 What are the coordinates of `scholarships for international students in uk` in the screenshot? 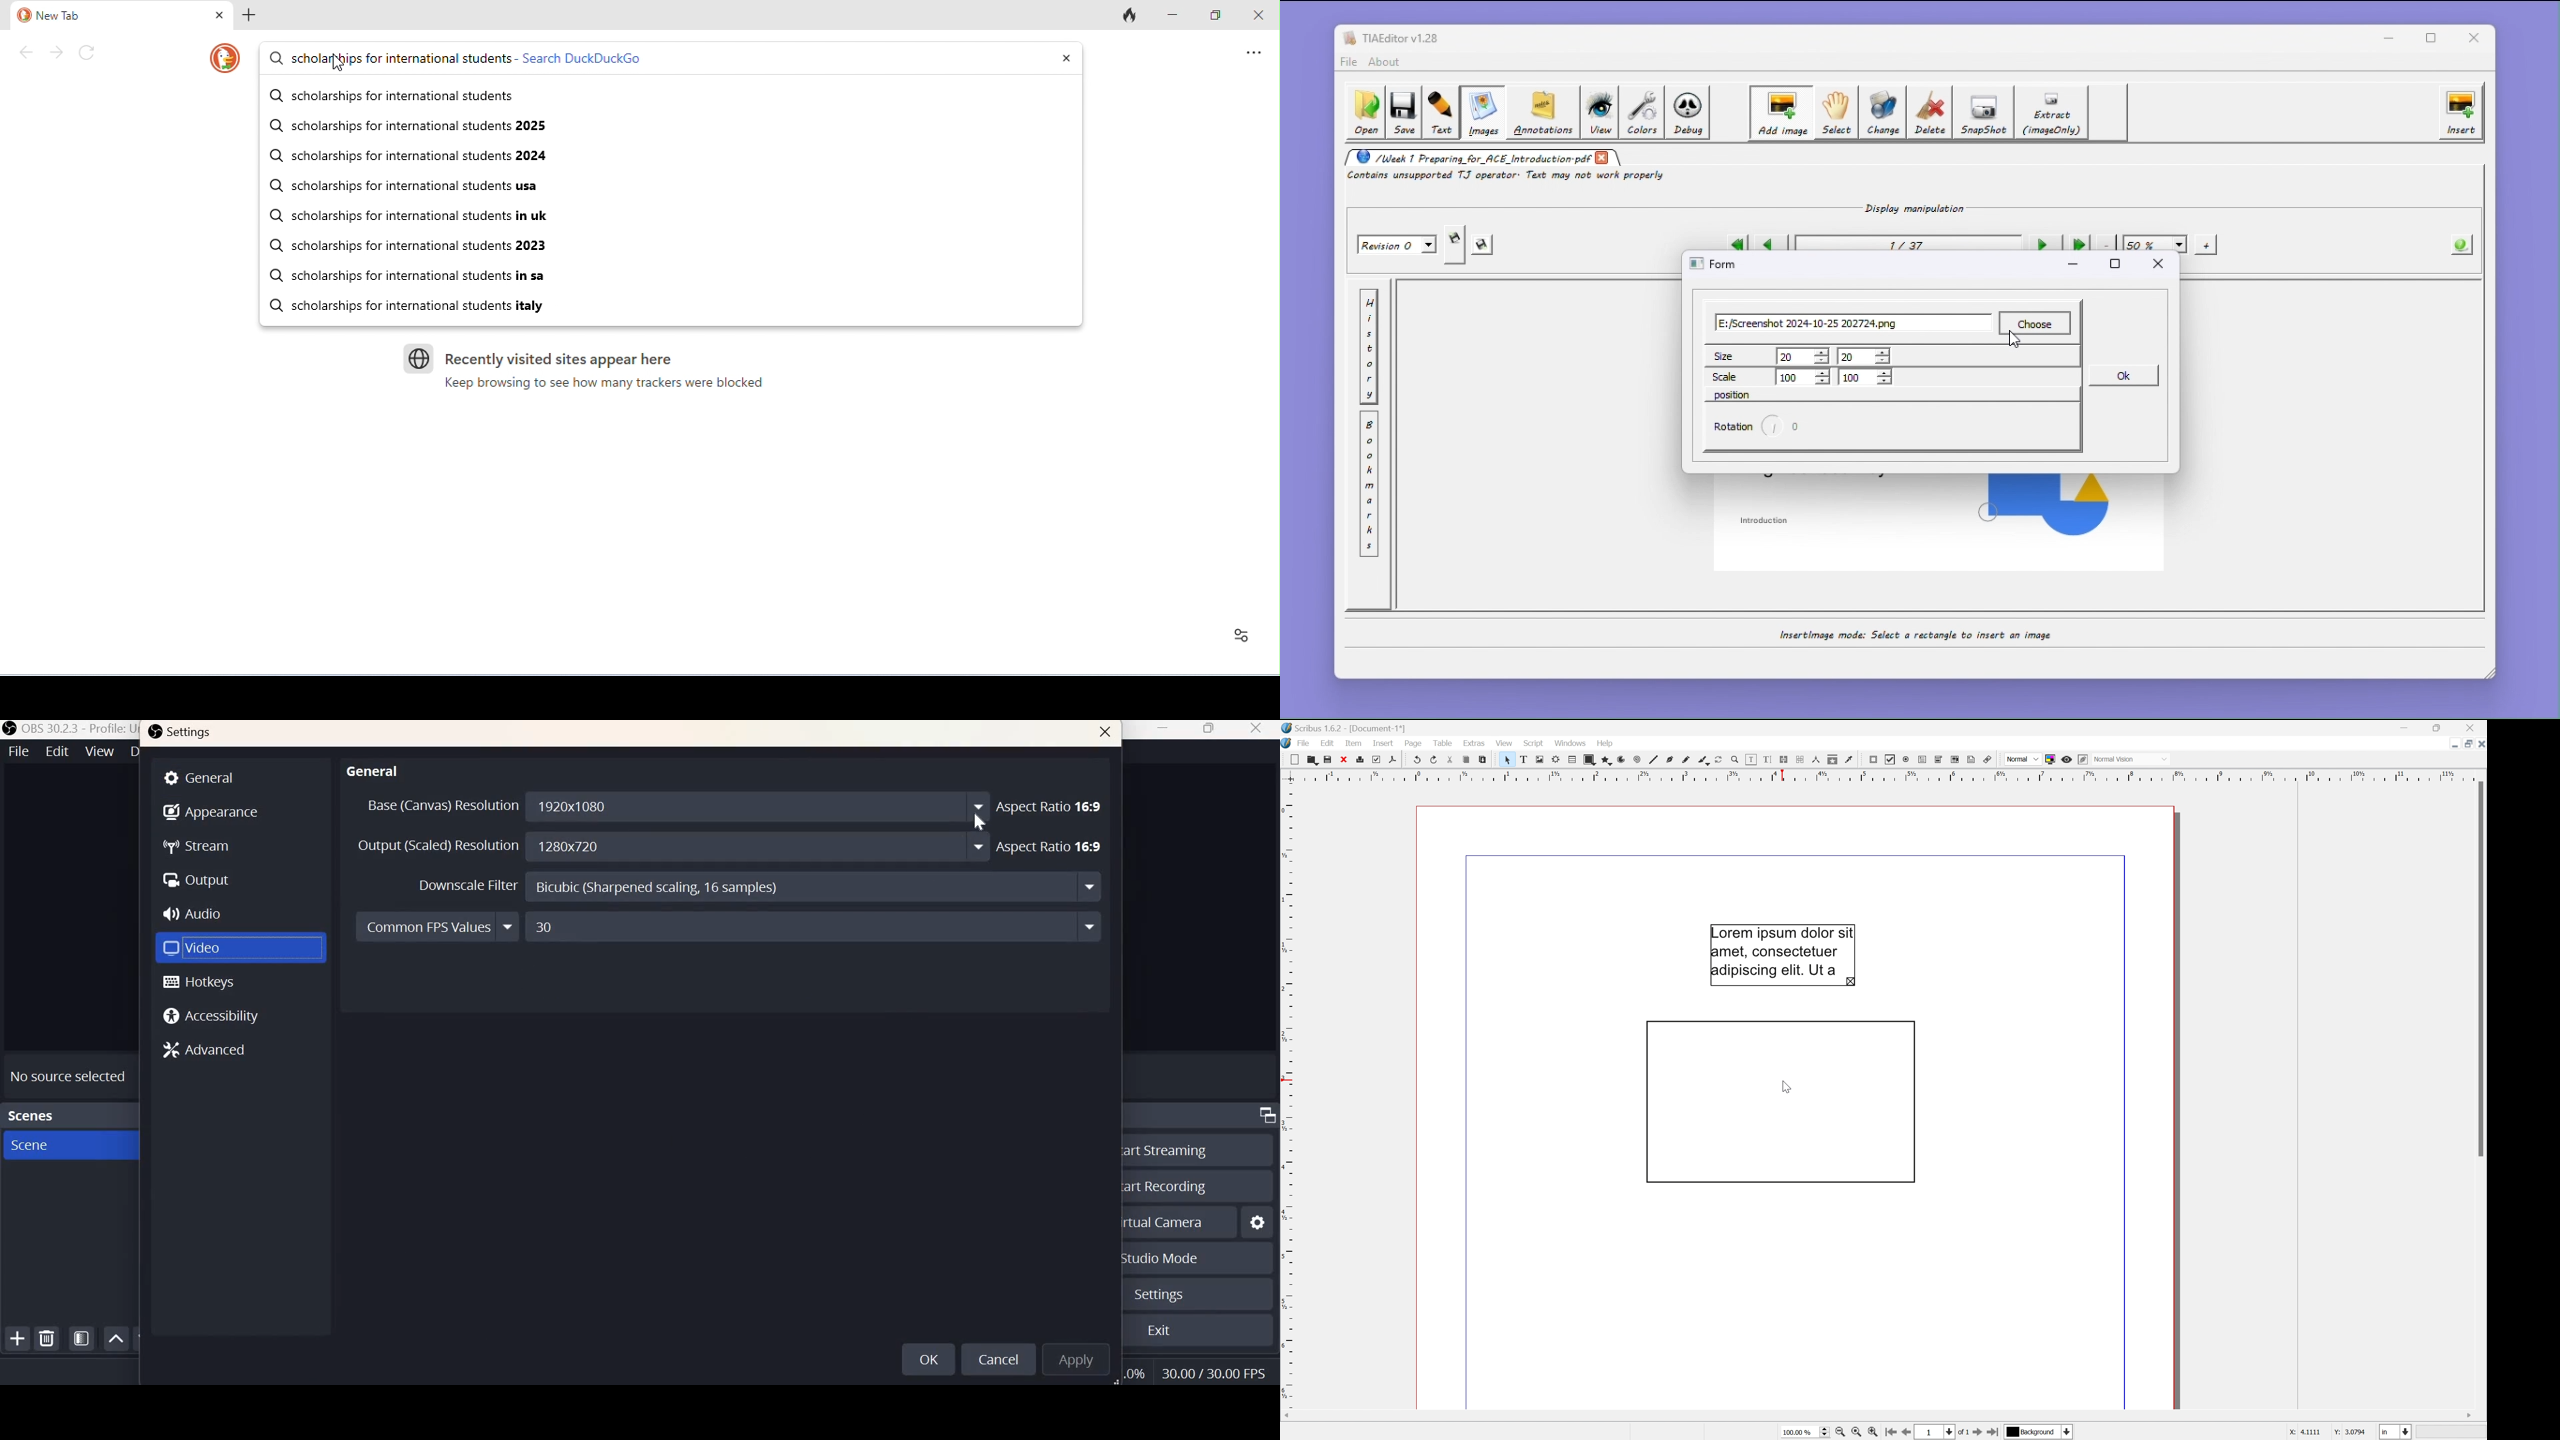 It's located at (419, 216).